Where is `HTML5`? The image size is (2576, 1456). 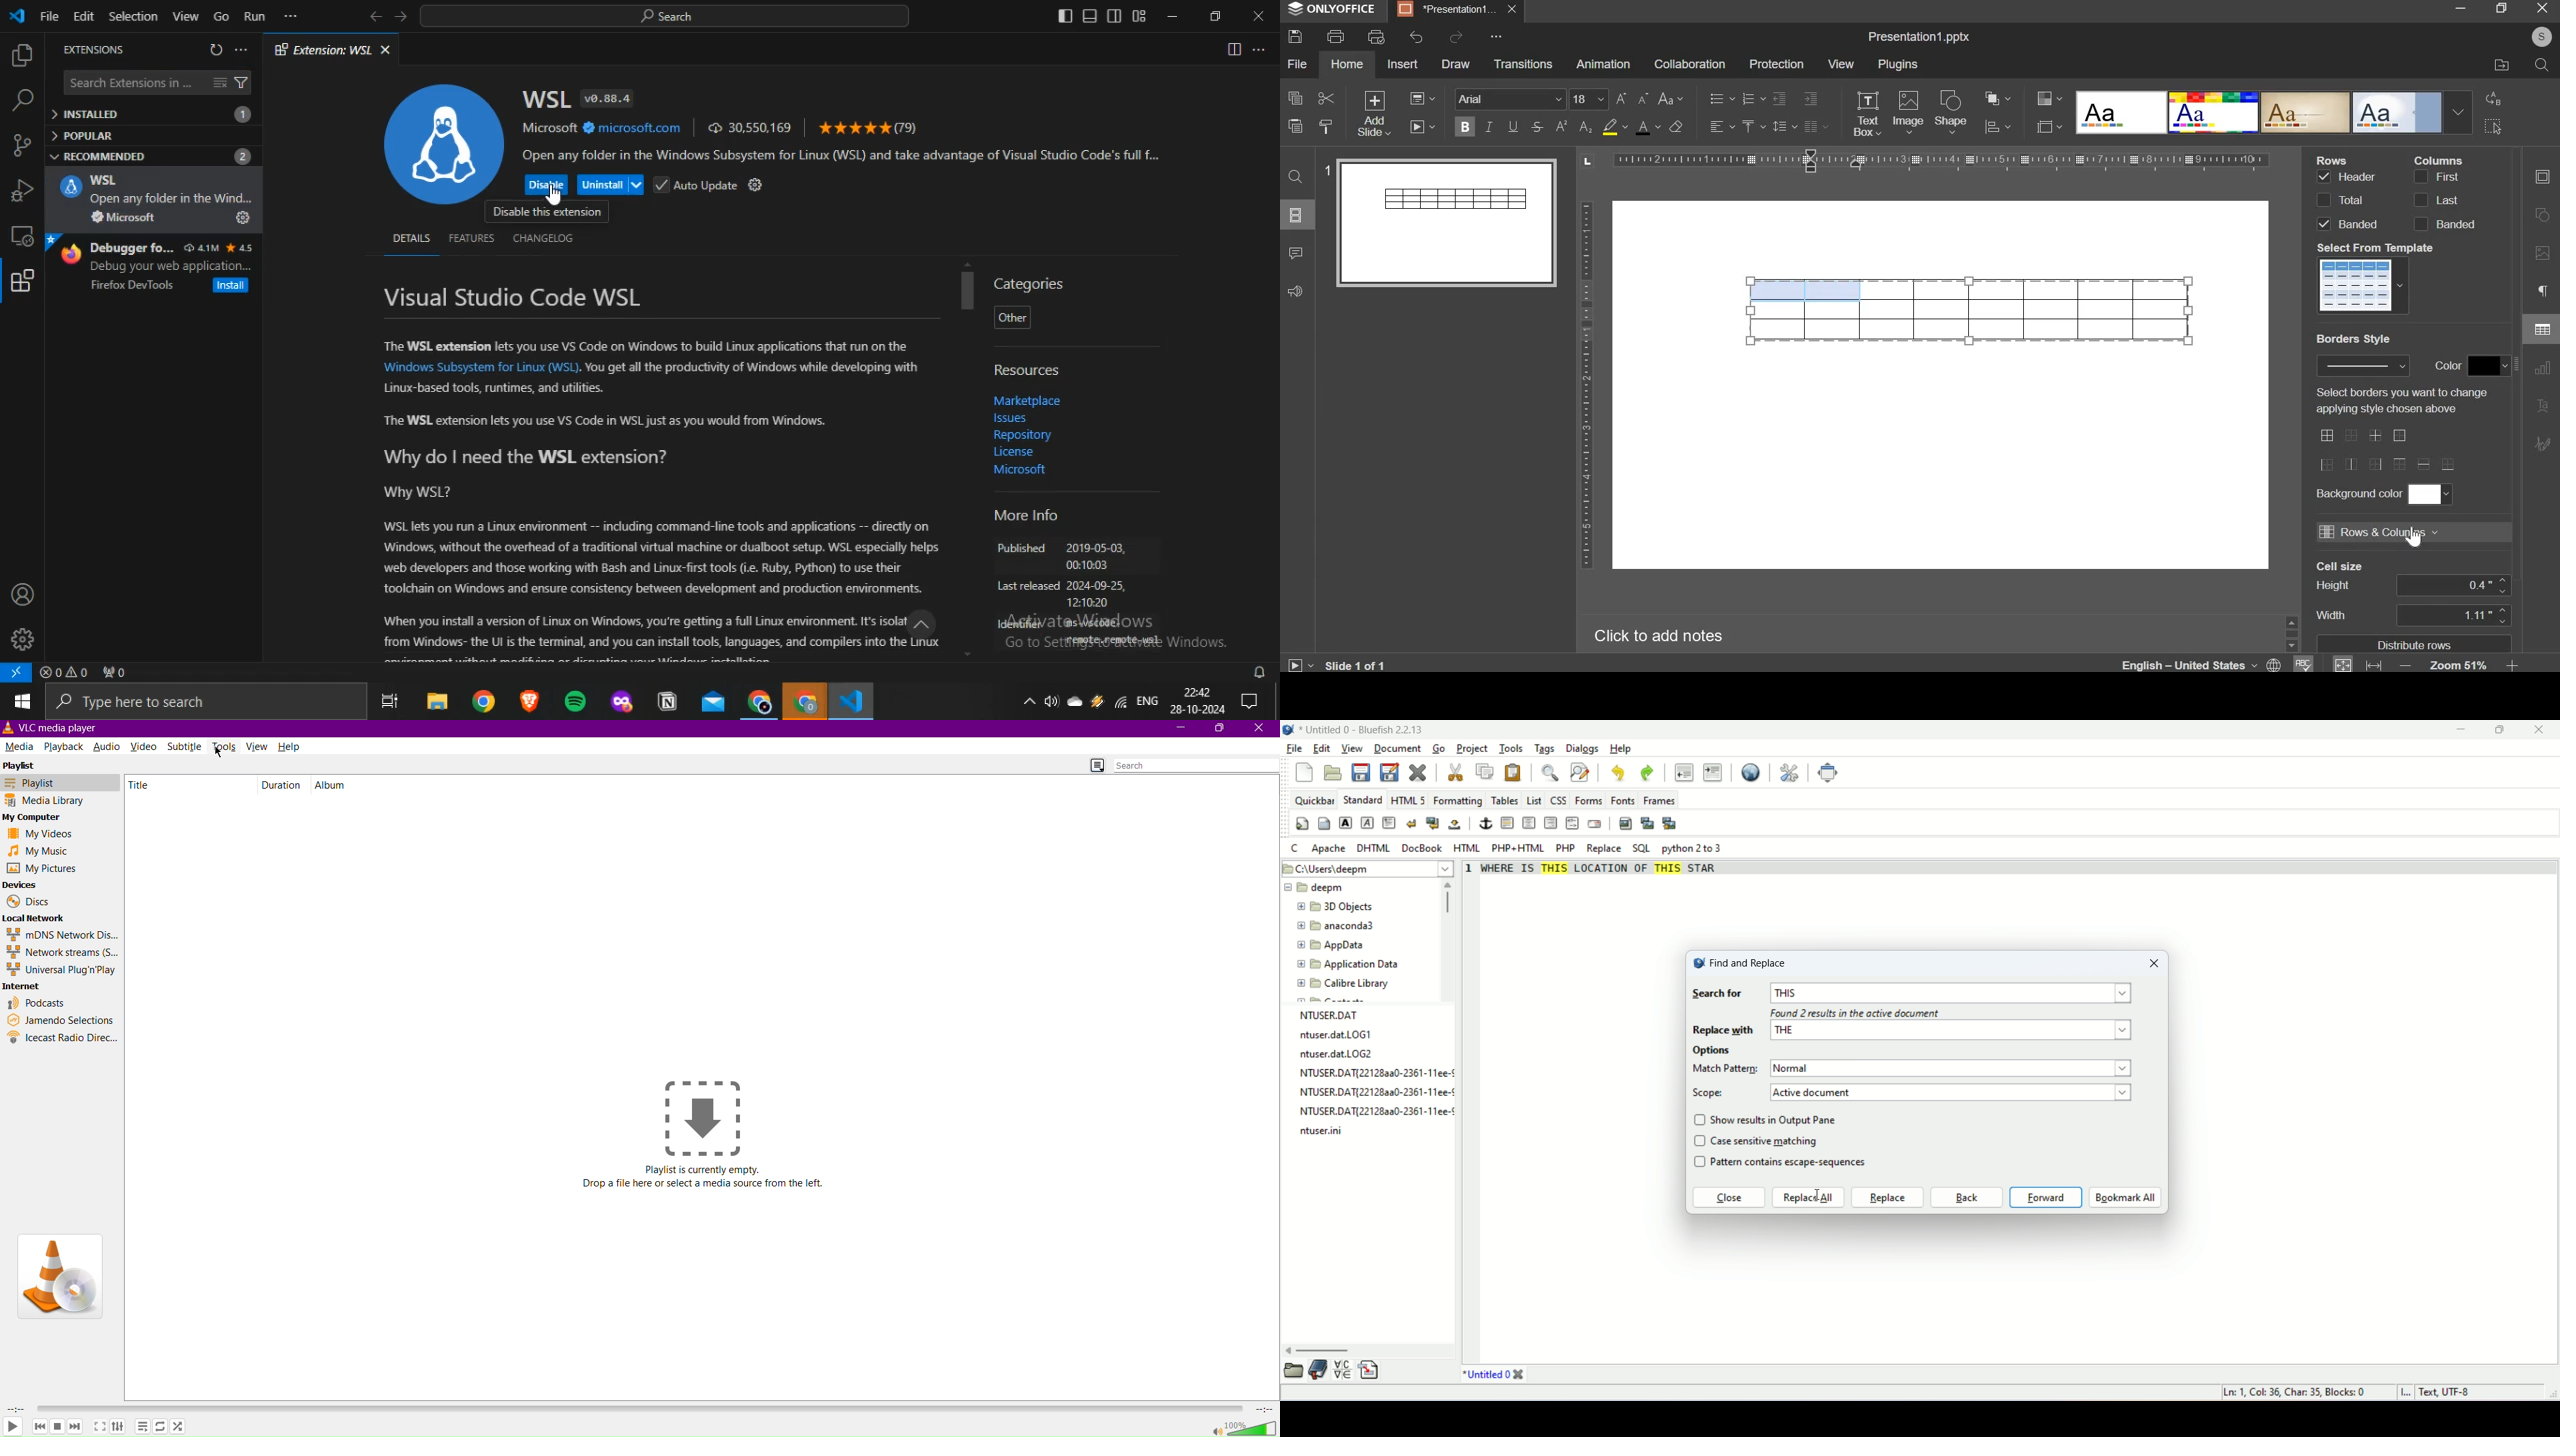
HTML5 is located at coordinates (1406, 801).